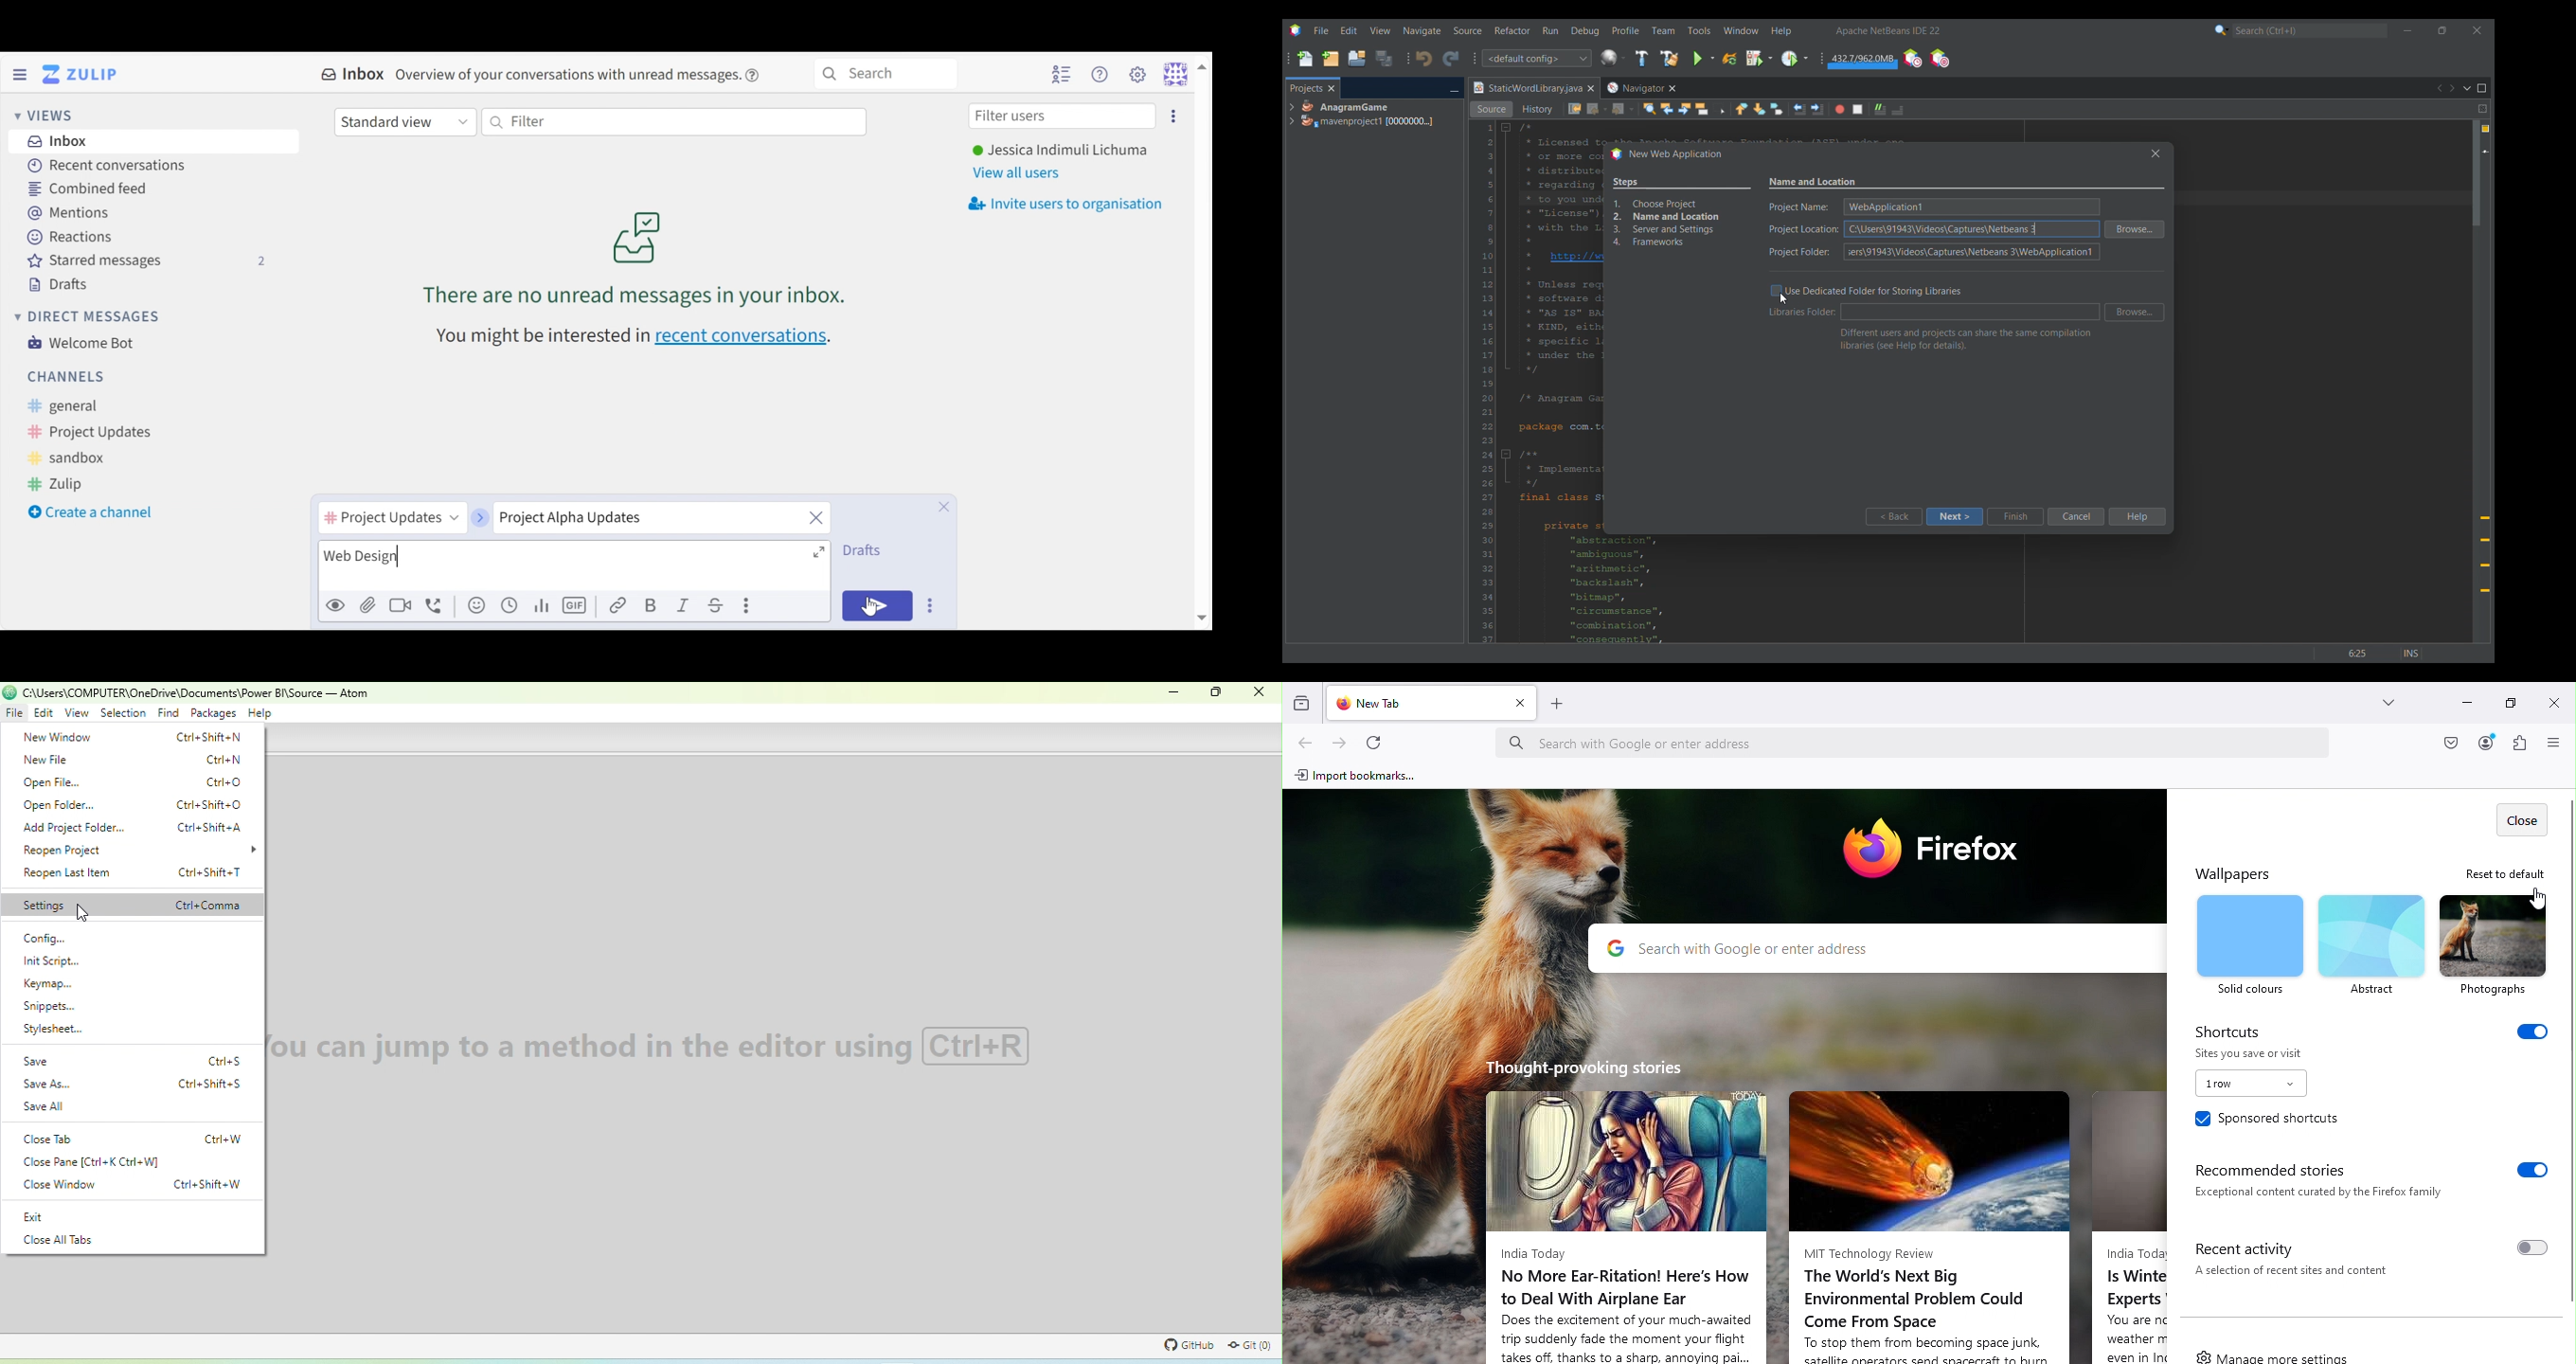 Image resolution: width=2576 pixels, height=1372 pixels. Describe the element at coordinates (64, 485) in the screenshot. I see `Zulip Channel` at that location.